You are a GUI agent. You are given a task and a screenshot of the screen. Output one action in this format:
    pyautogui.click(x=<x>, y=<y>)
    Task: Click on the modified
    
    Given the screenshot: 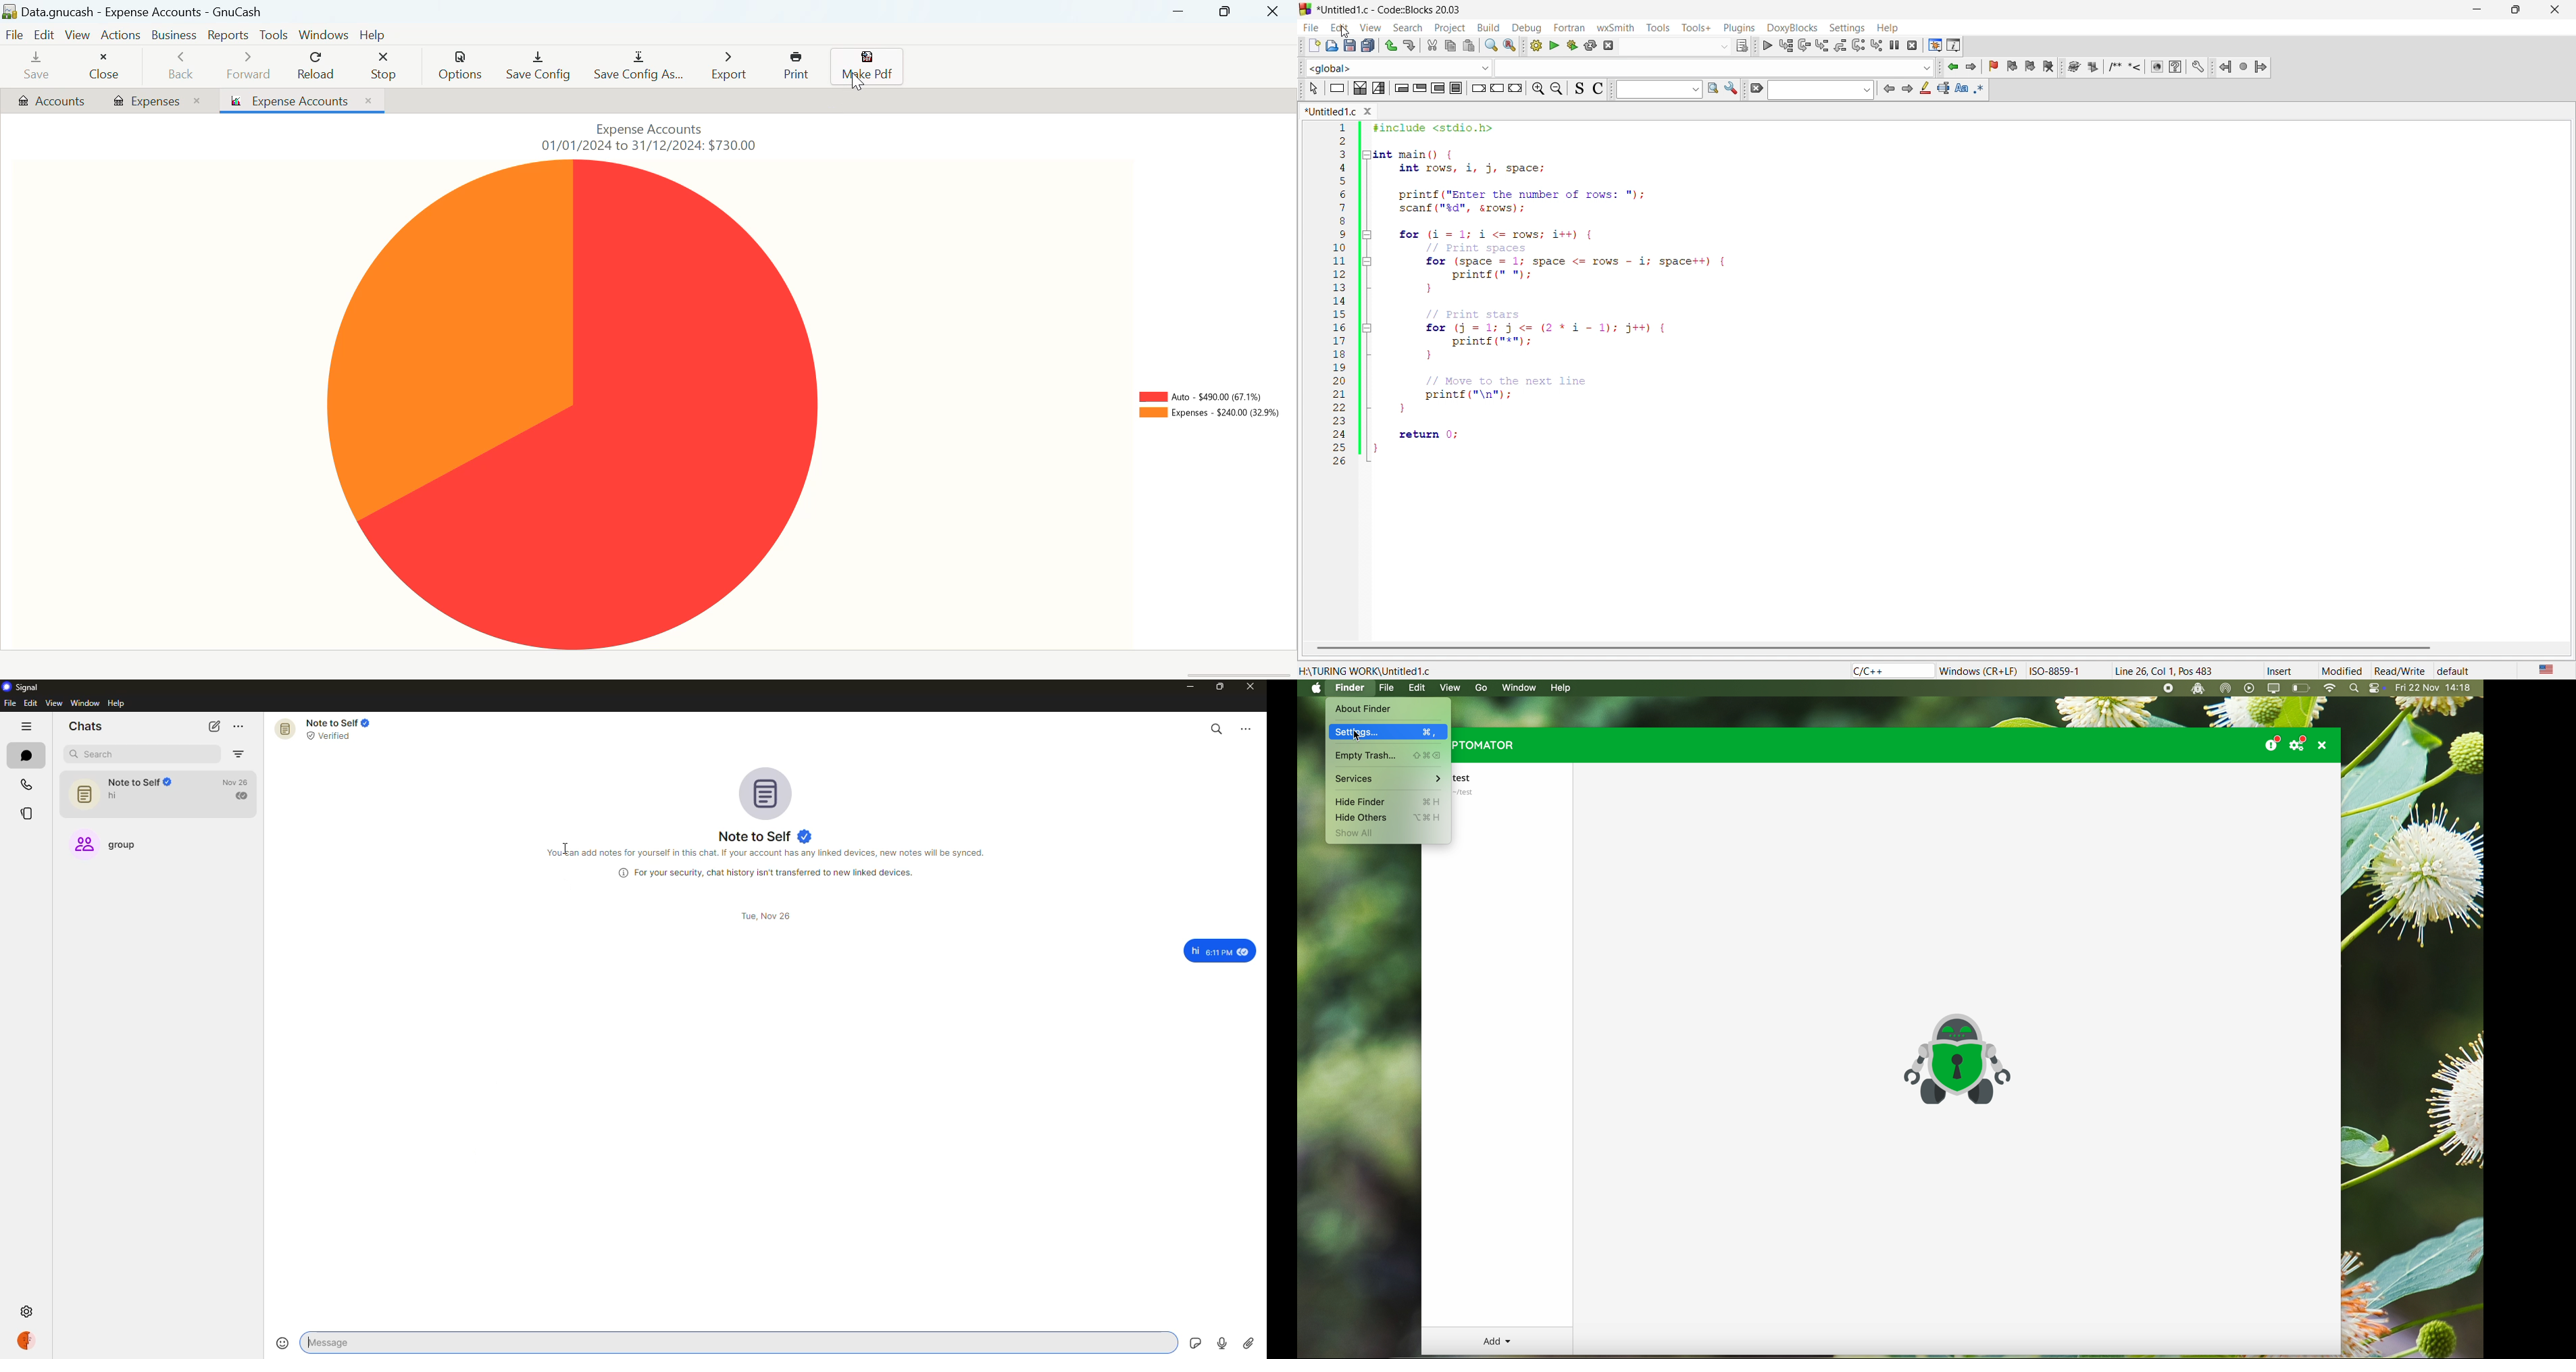 What is the action you would take?
    pyautogui.click(x=2343, y=670)
    